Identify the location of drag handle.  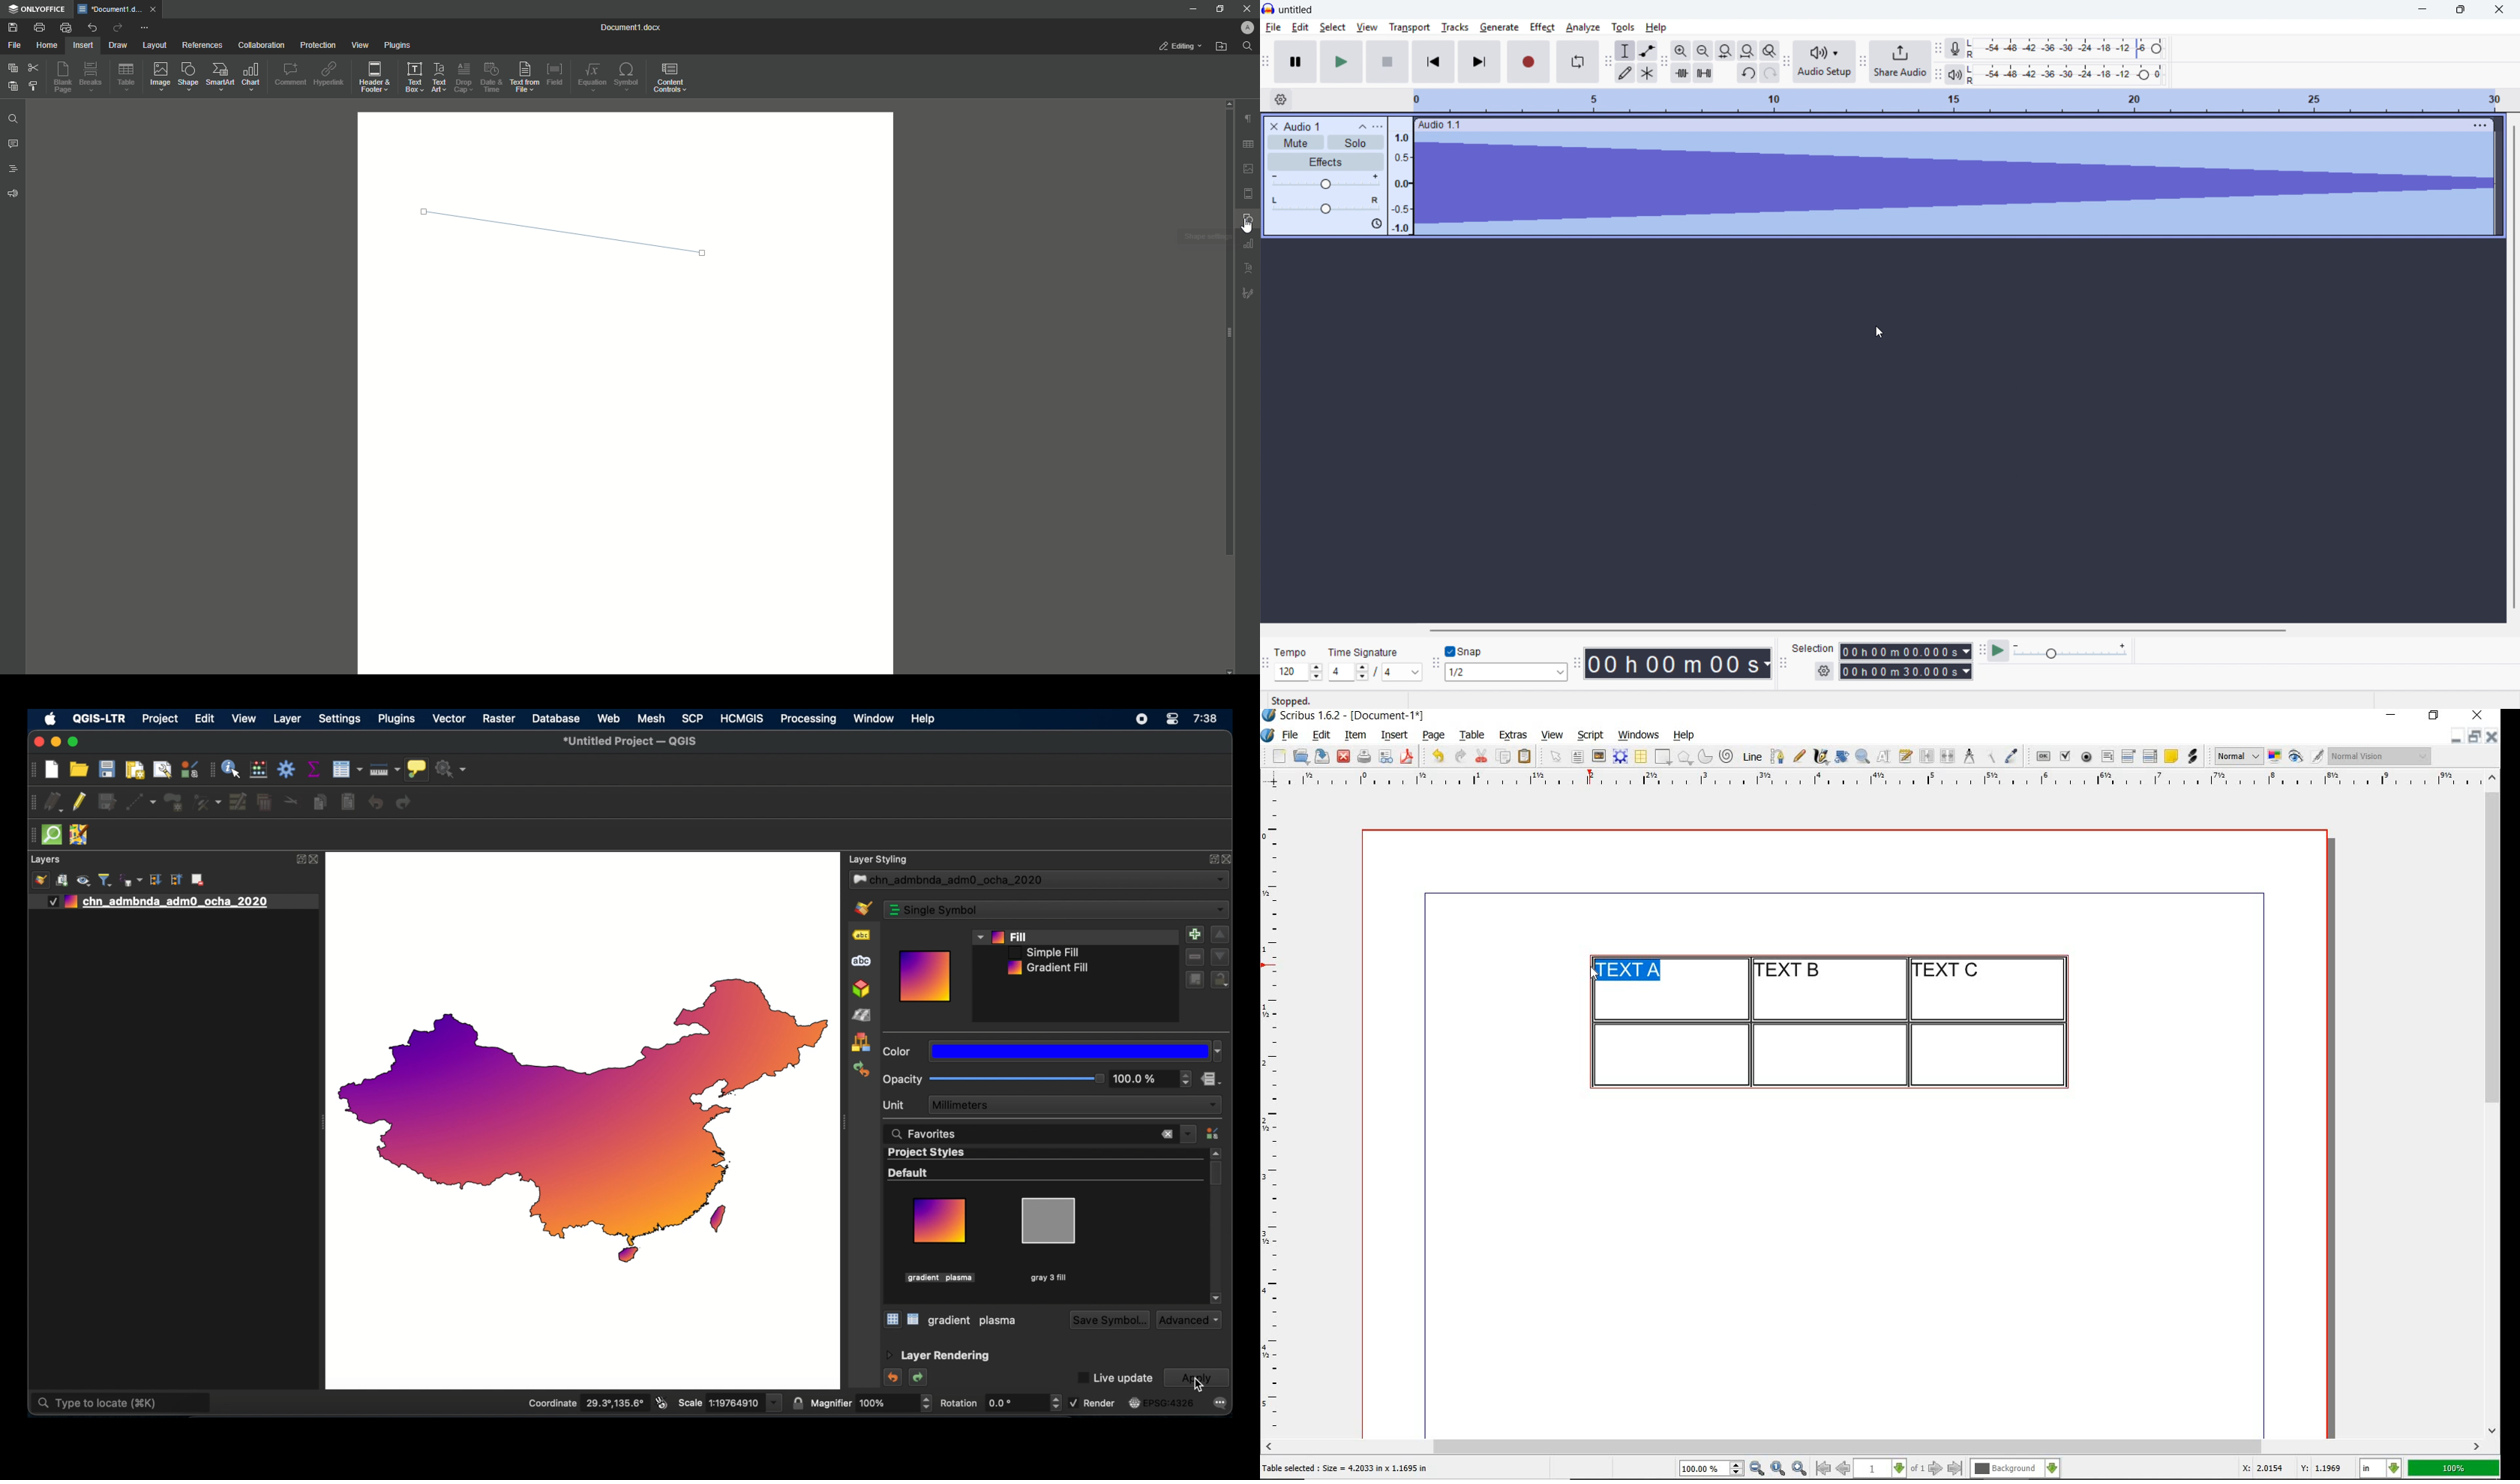
(30, 836).